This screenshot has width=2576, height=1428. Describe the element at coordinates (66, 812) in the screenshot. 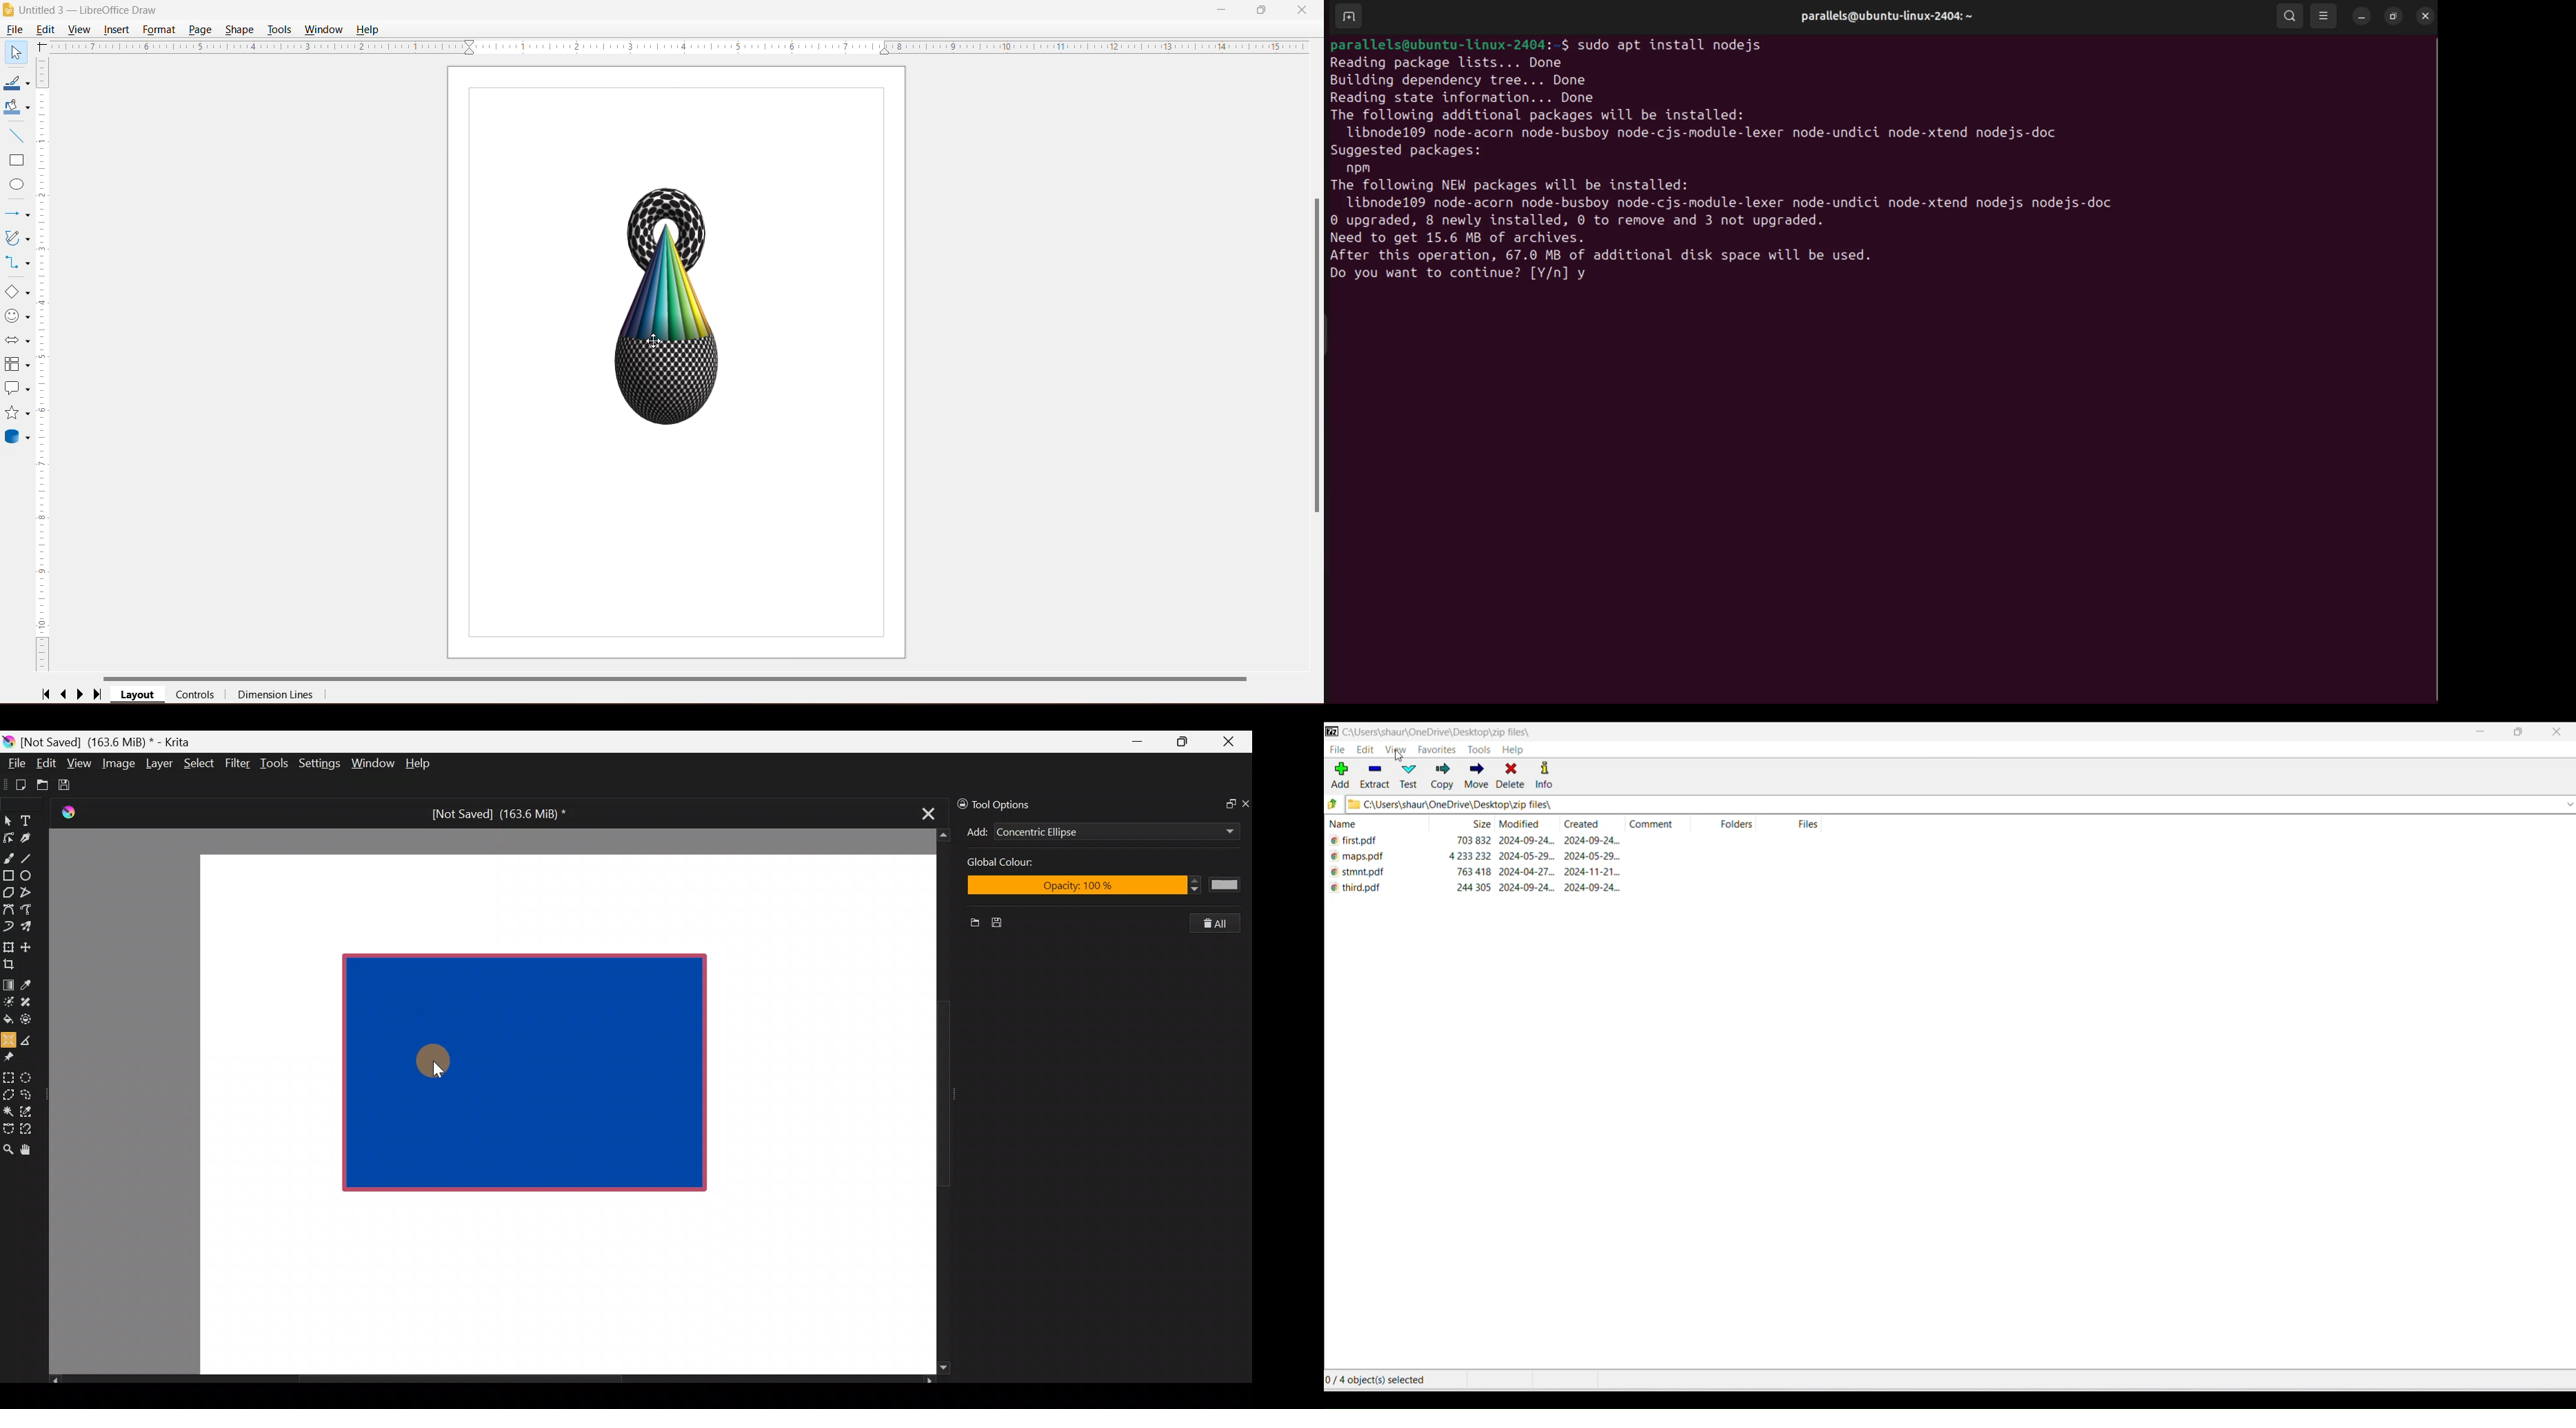

I see `Krita Logo` at that location.